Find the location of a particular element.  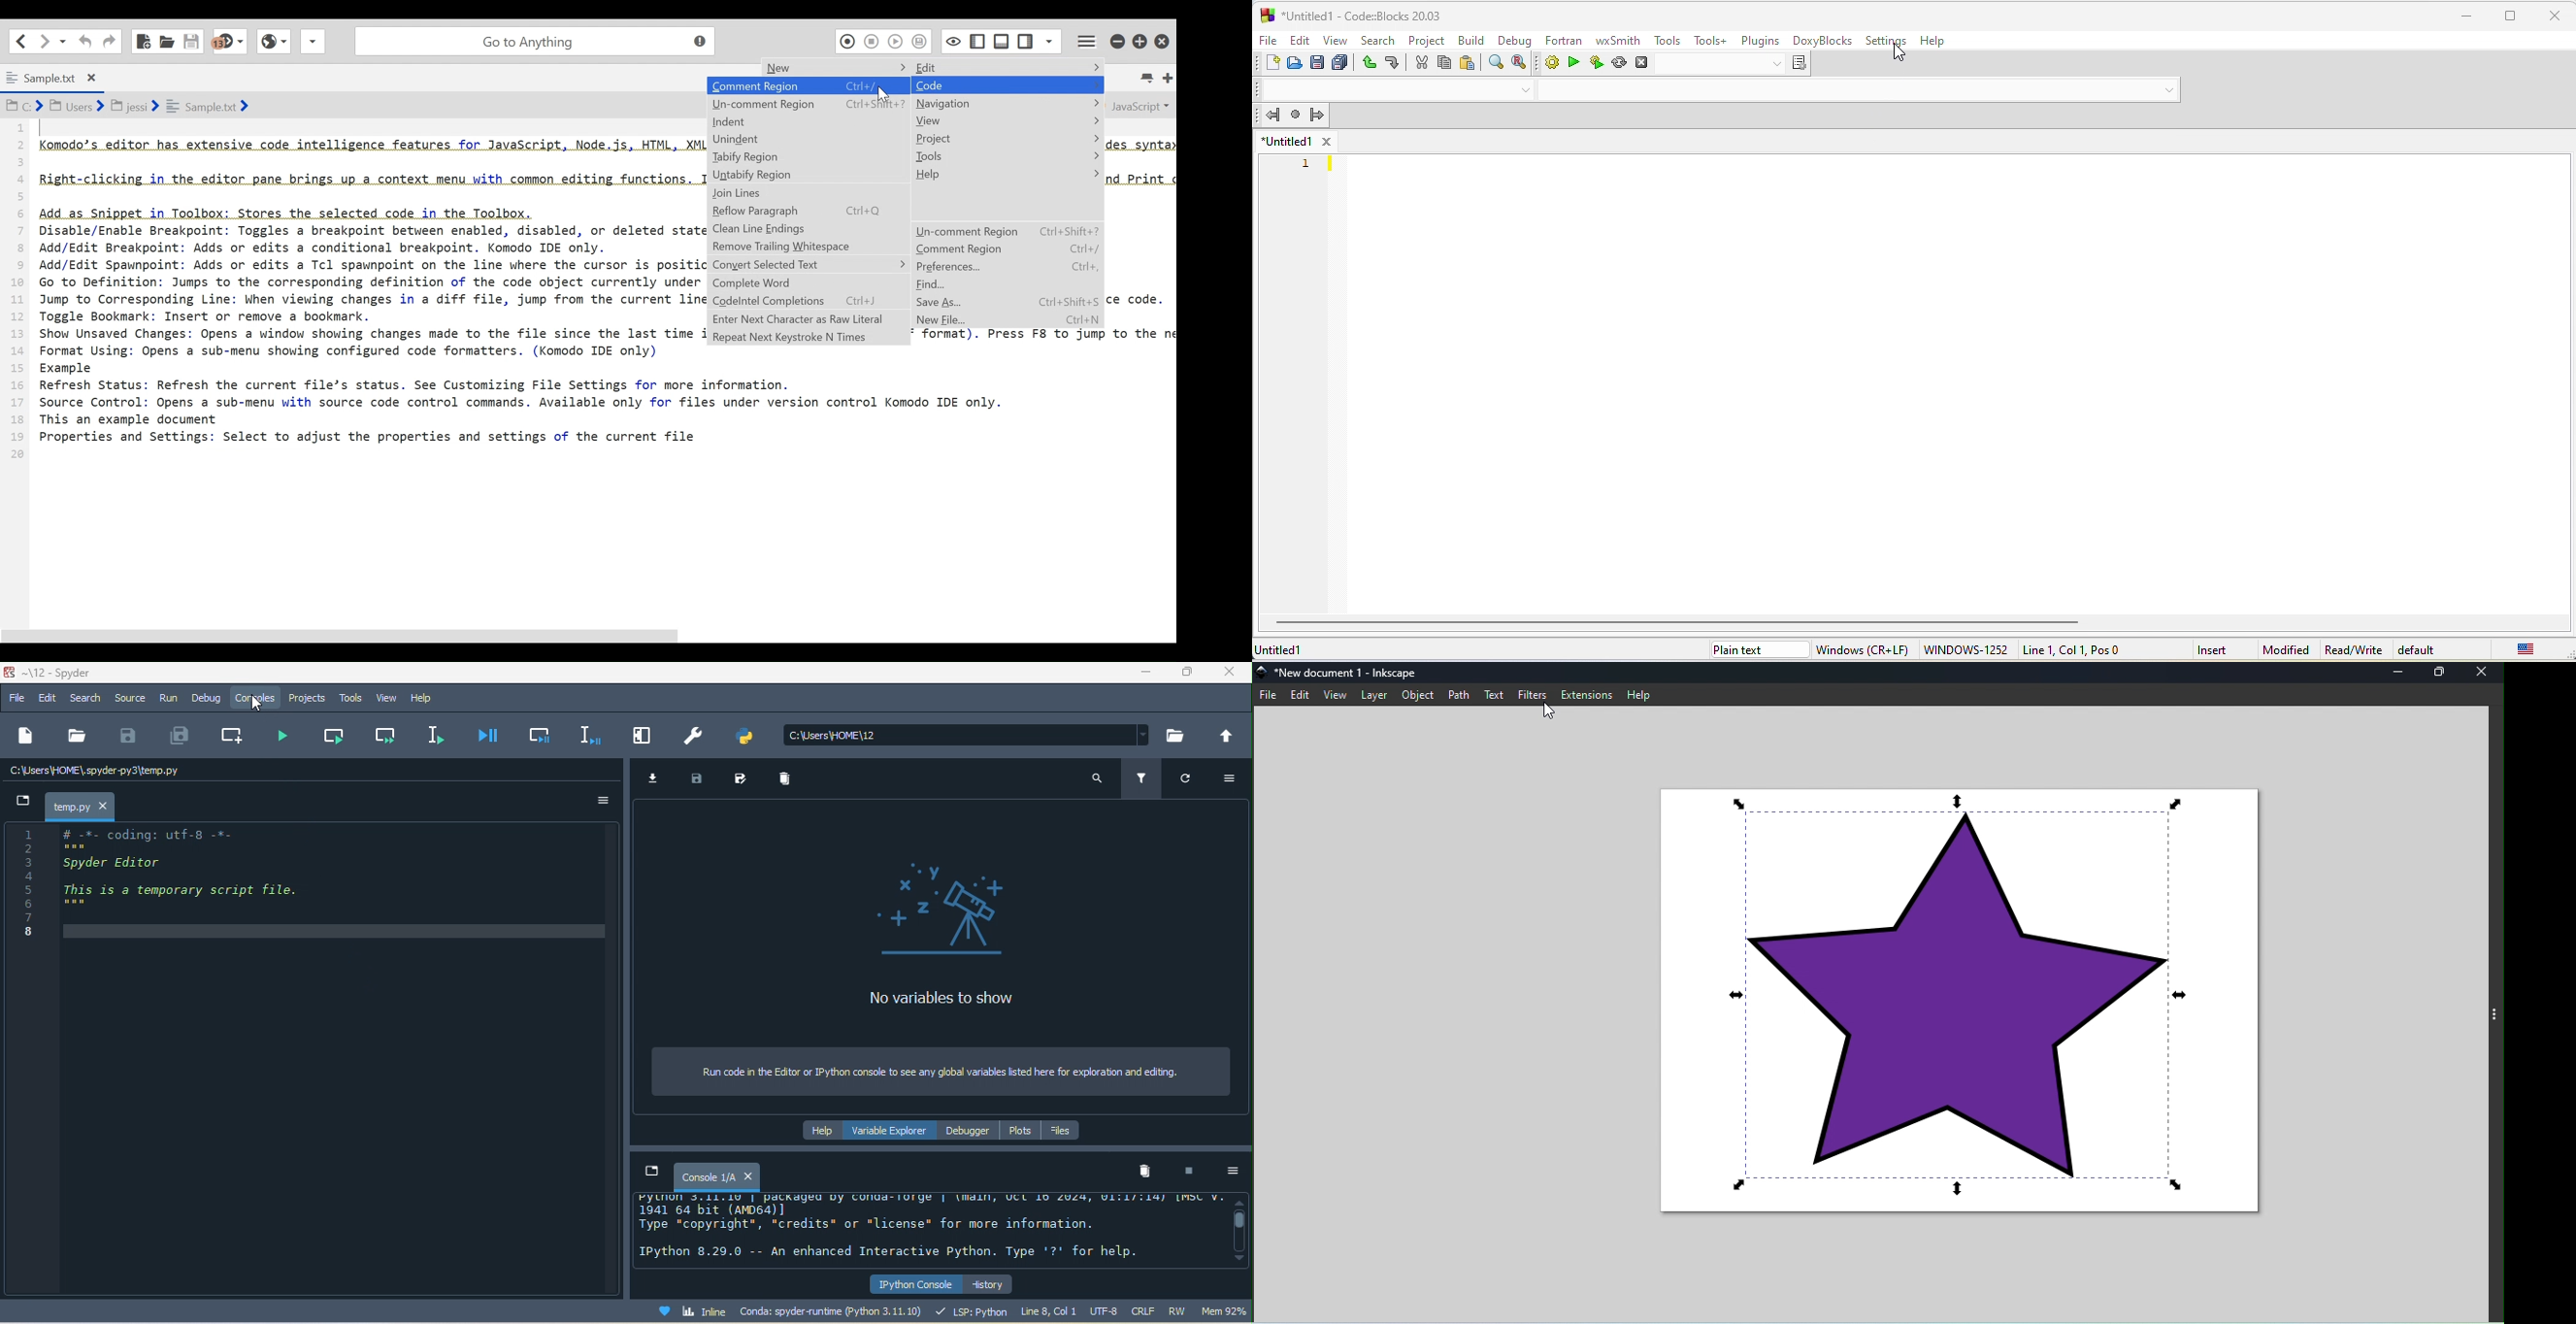

insert is located at coordinates (2212, 650).